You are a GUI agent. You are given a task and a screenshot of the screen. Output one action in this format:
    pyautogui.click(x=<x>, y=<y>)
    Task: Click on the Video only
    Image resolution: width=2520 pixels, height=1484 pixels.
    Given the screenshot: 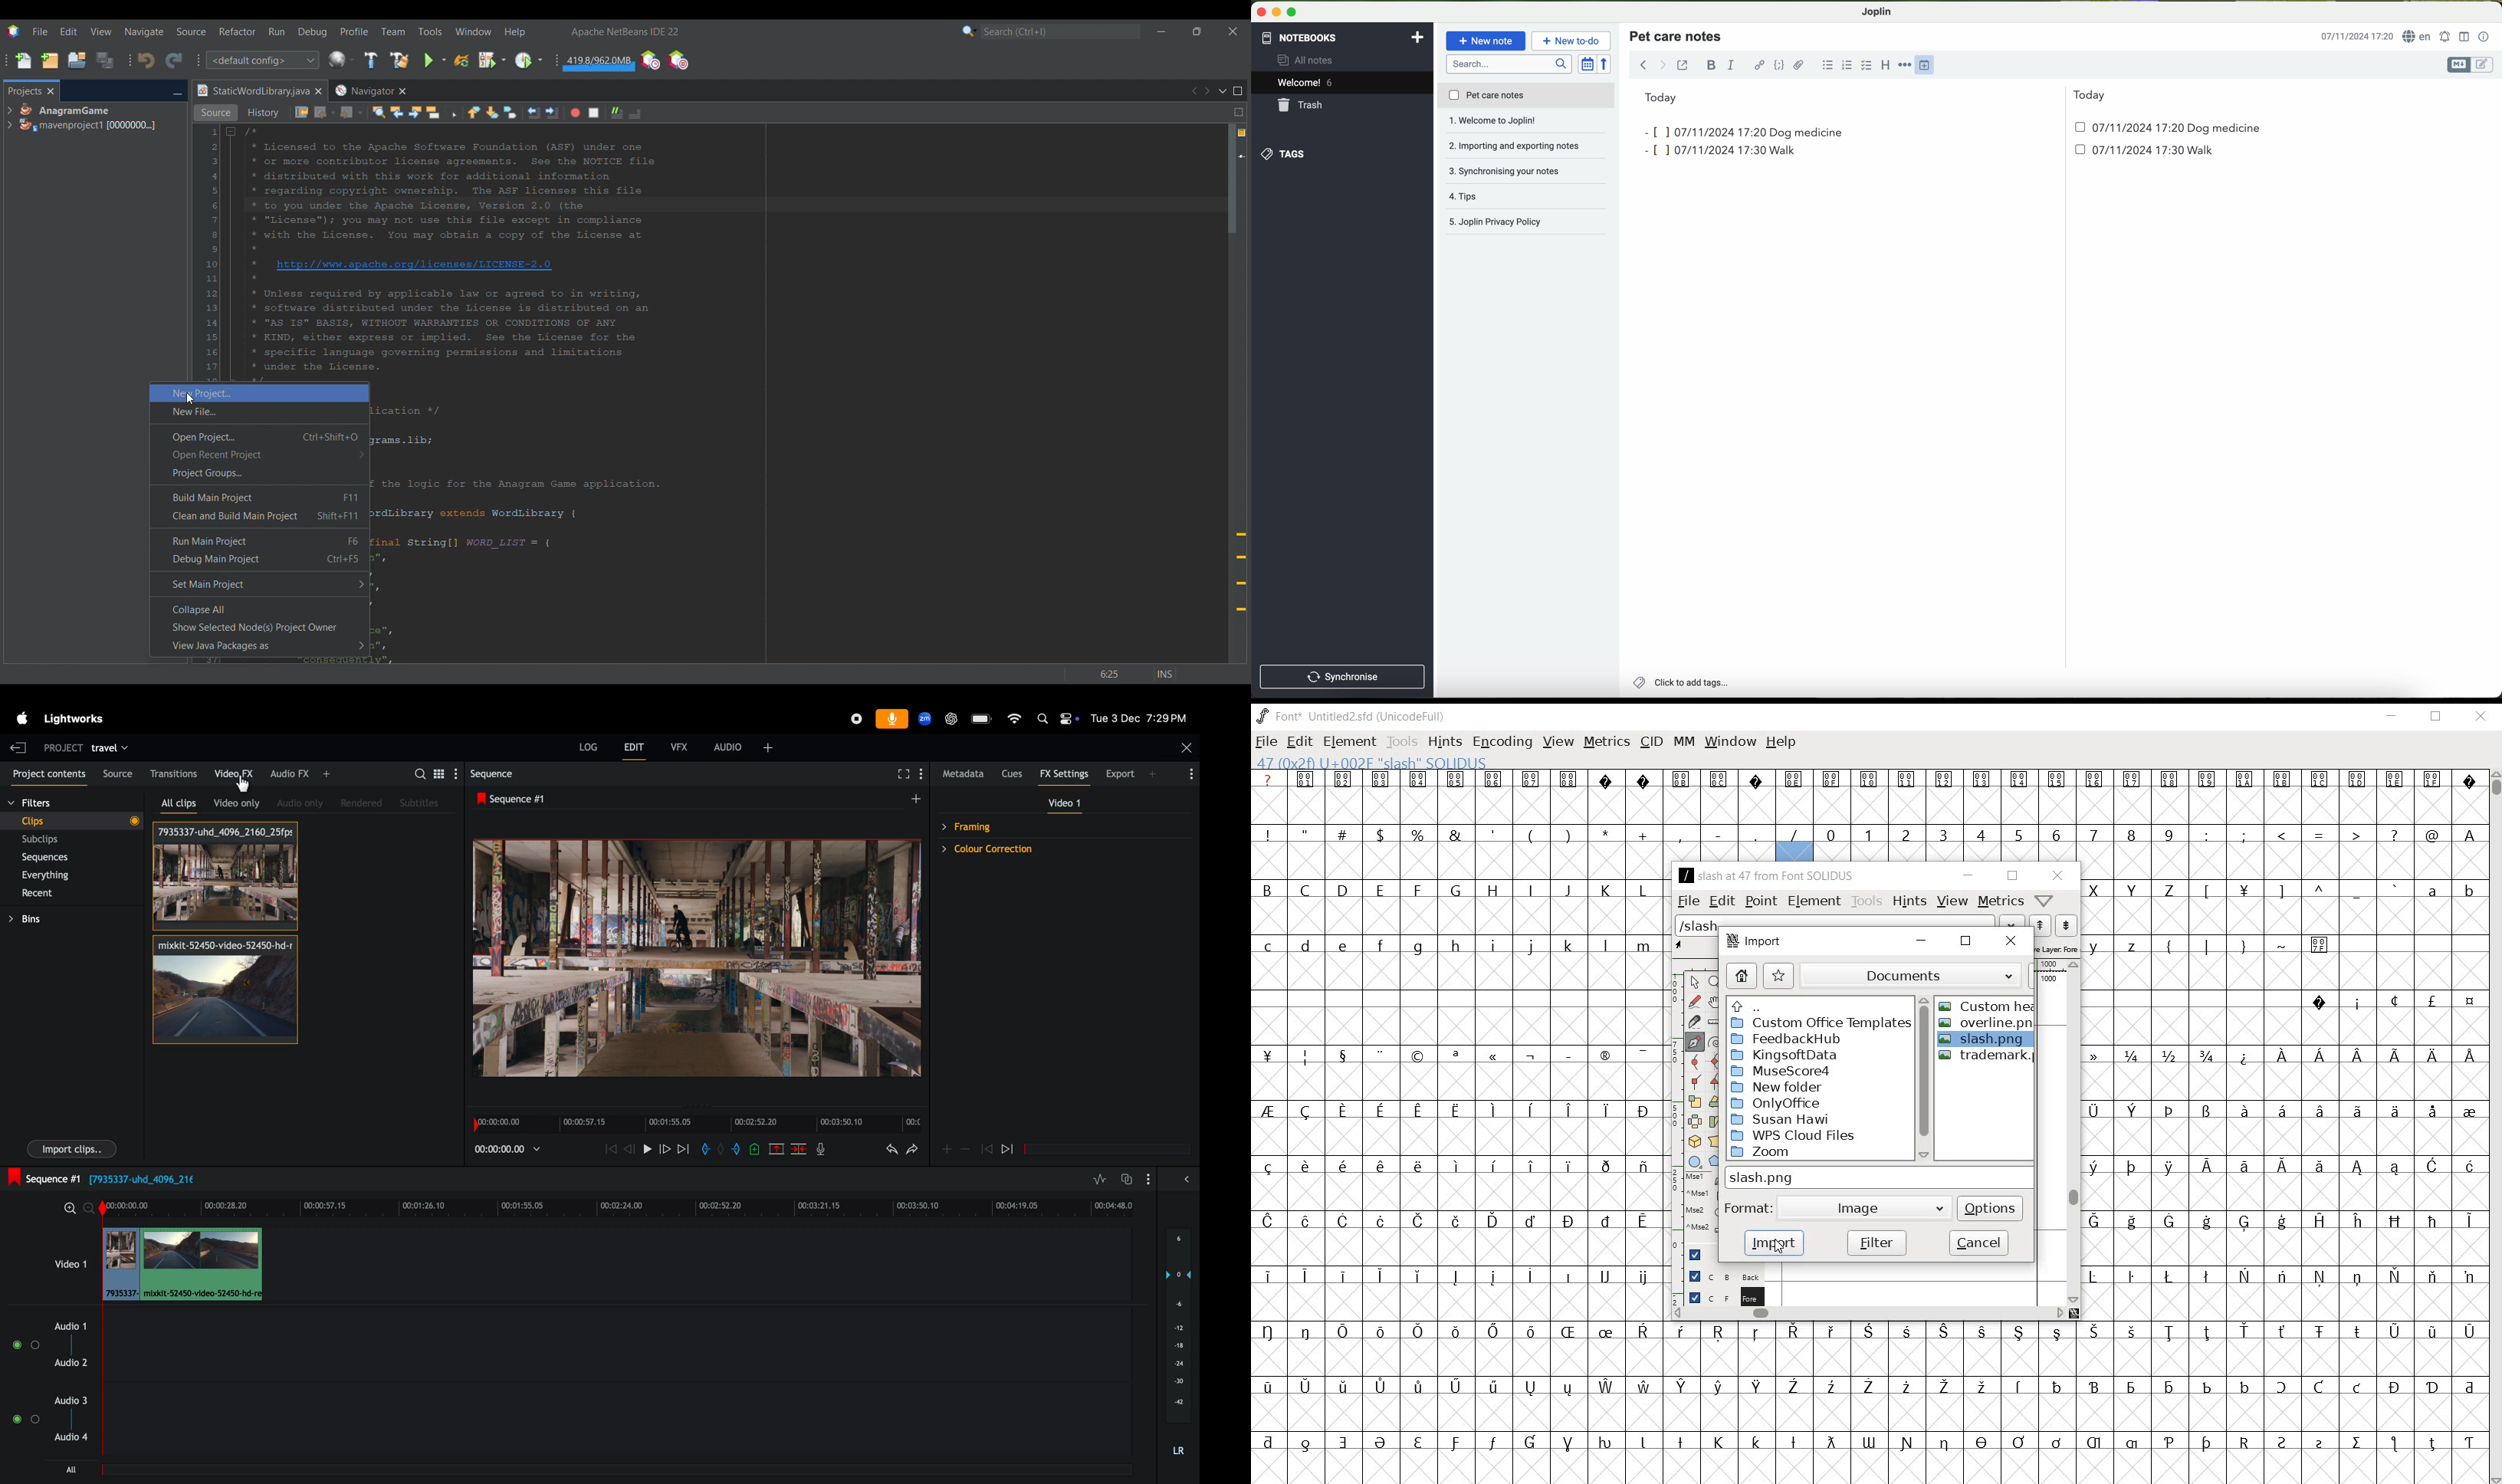 What is the action you would take?
    pyautogui.click(x=236, y=803)
    